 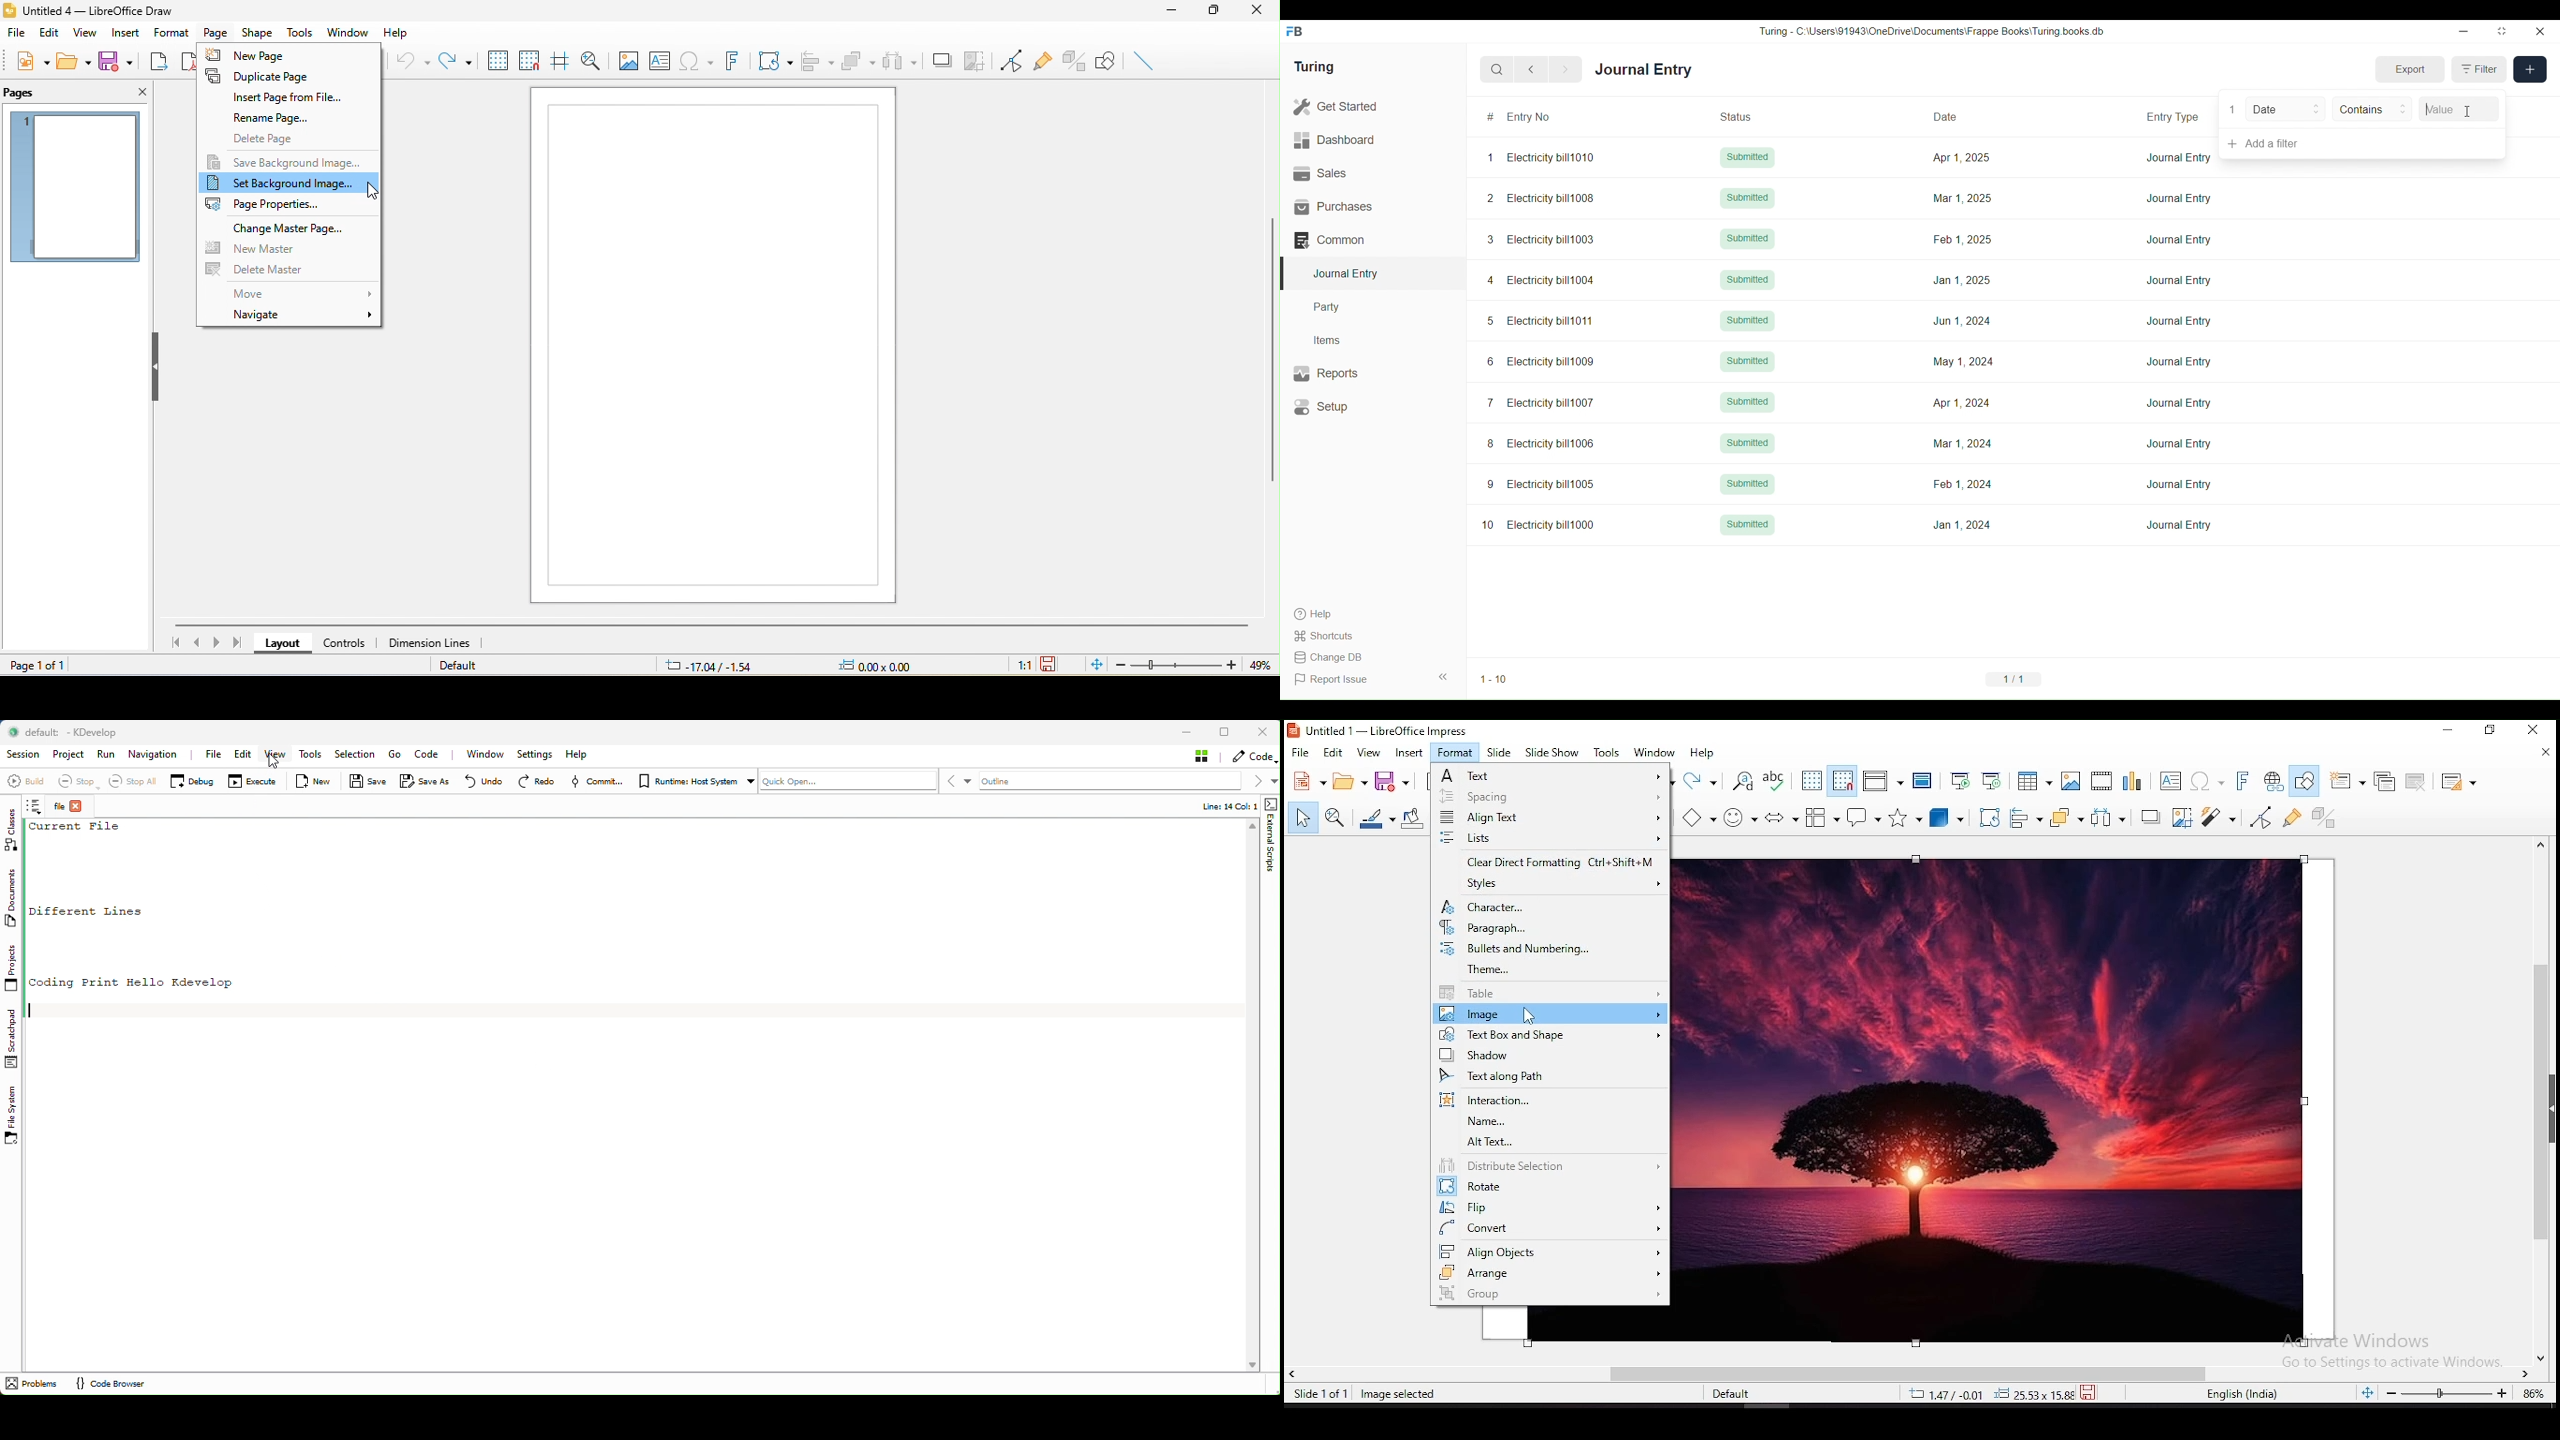 What do you see at coordinates (1373, 341) in the screenshot?
I see `Items` at bounding box center [1373, 341].